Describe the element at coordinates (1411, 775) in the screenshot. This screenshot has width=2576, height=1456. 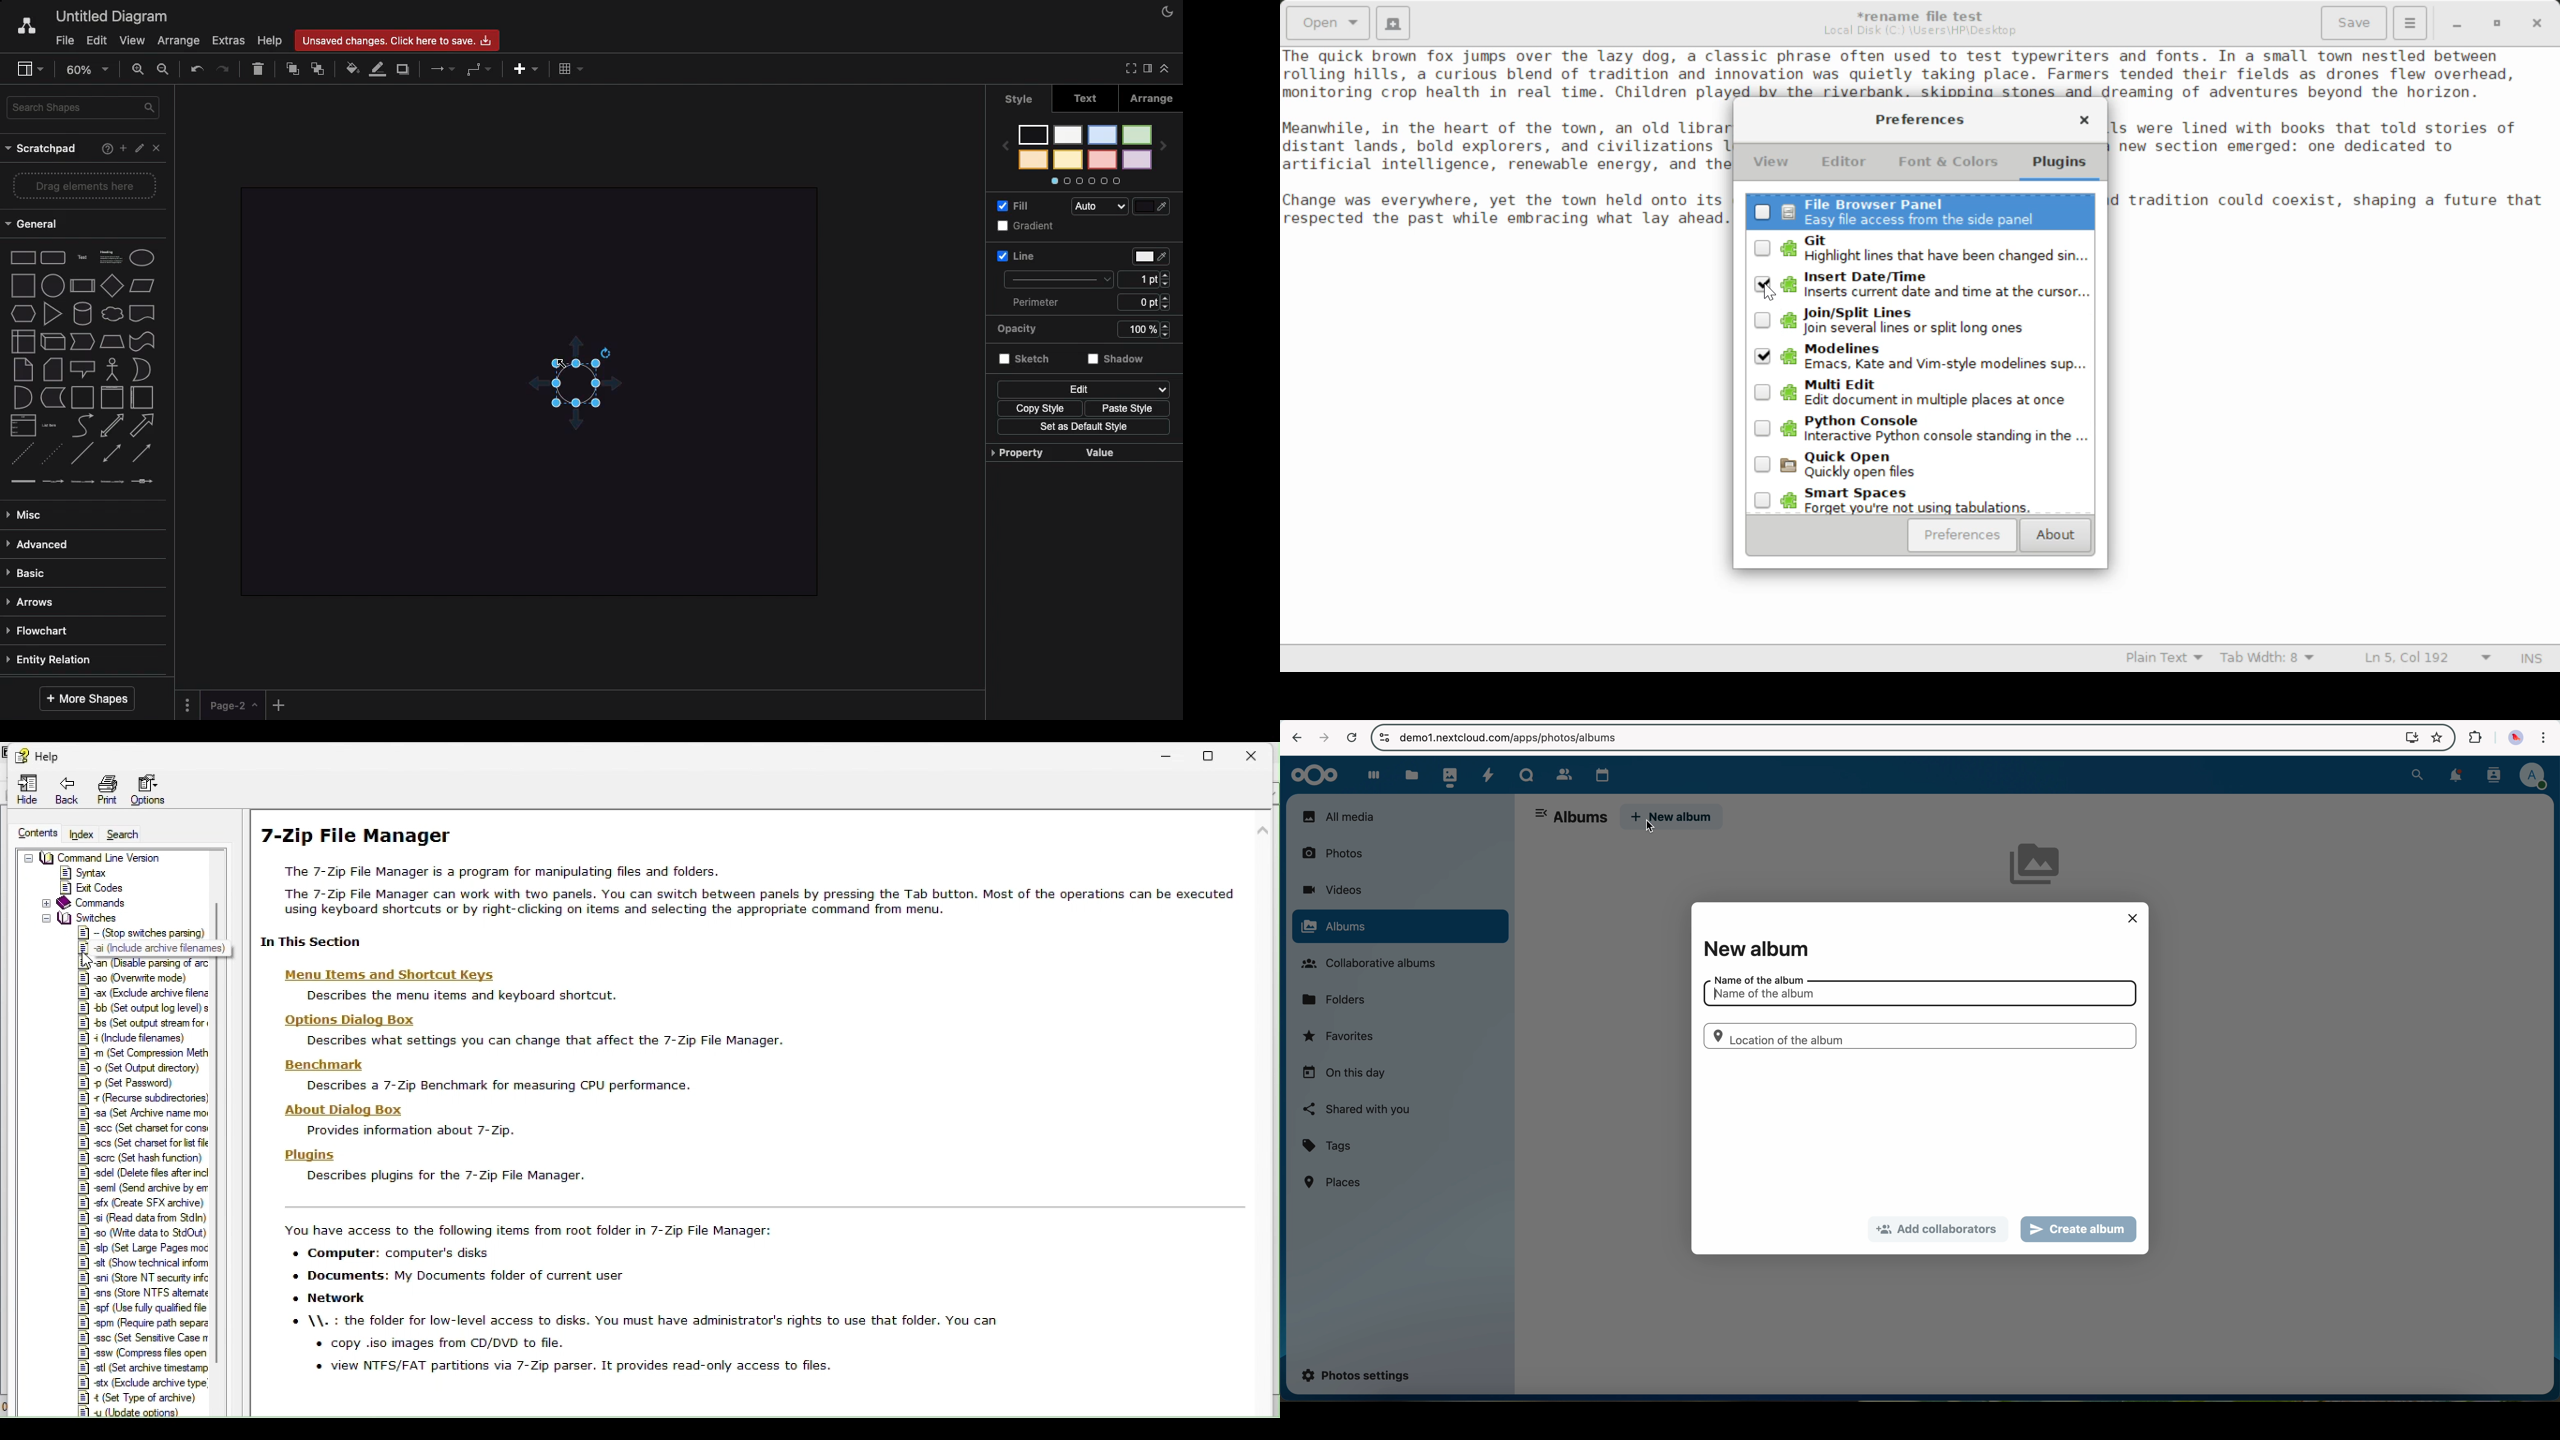
I see `files` at that location.